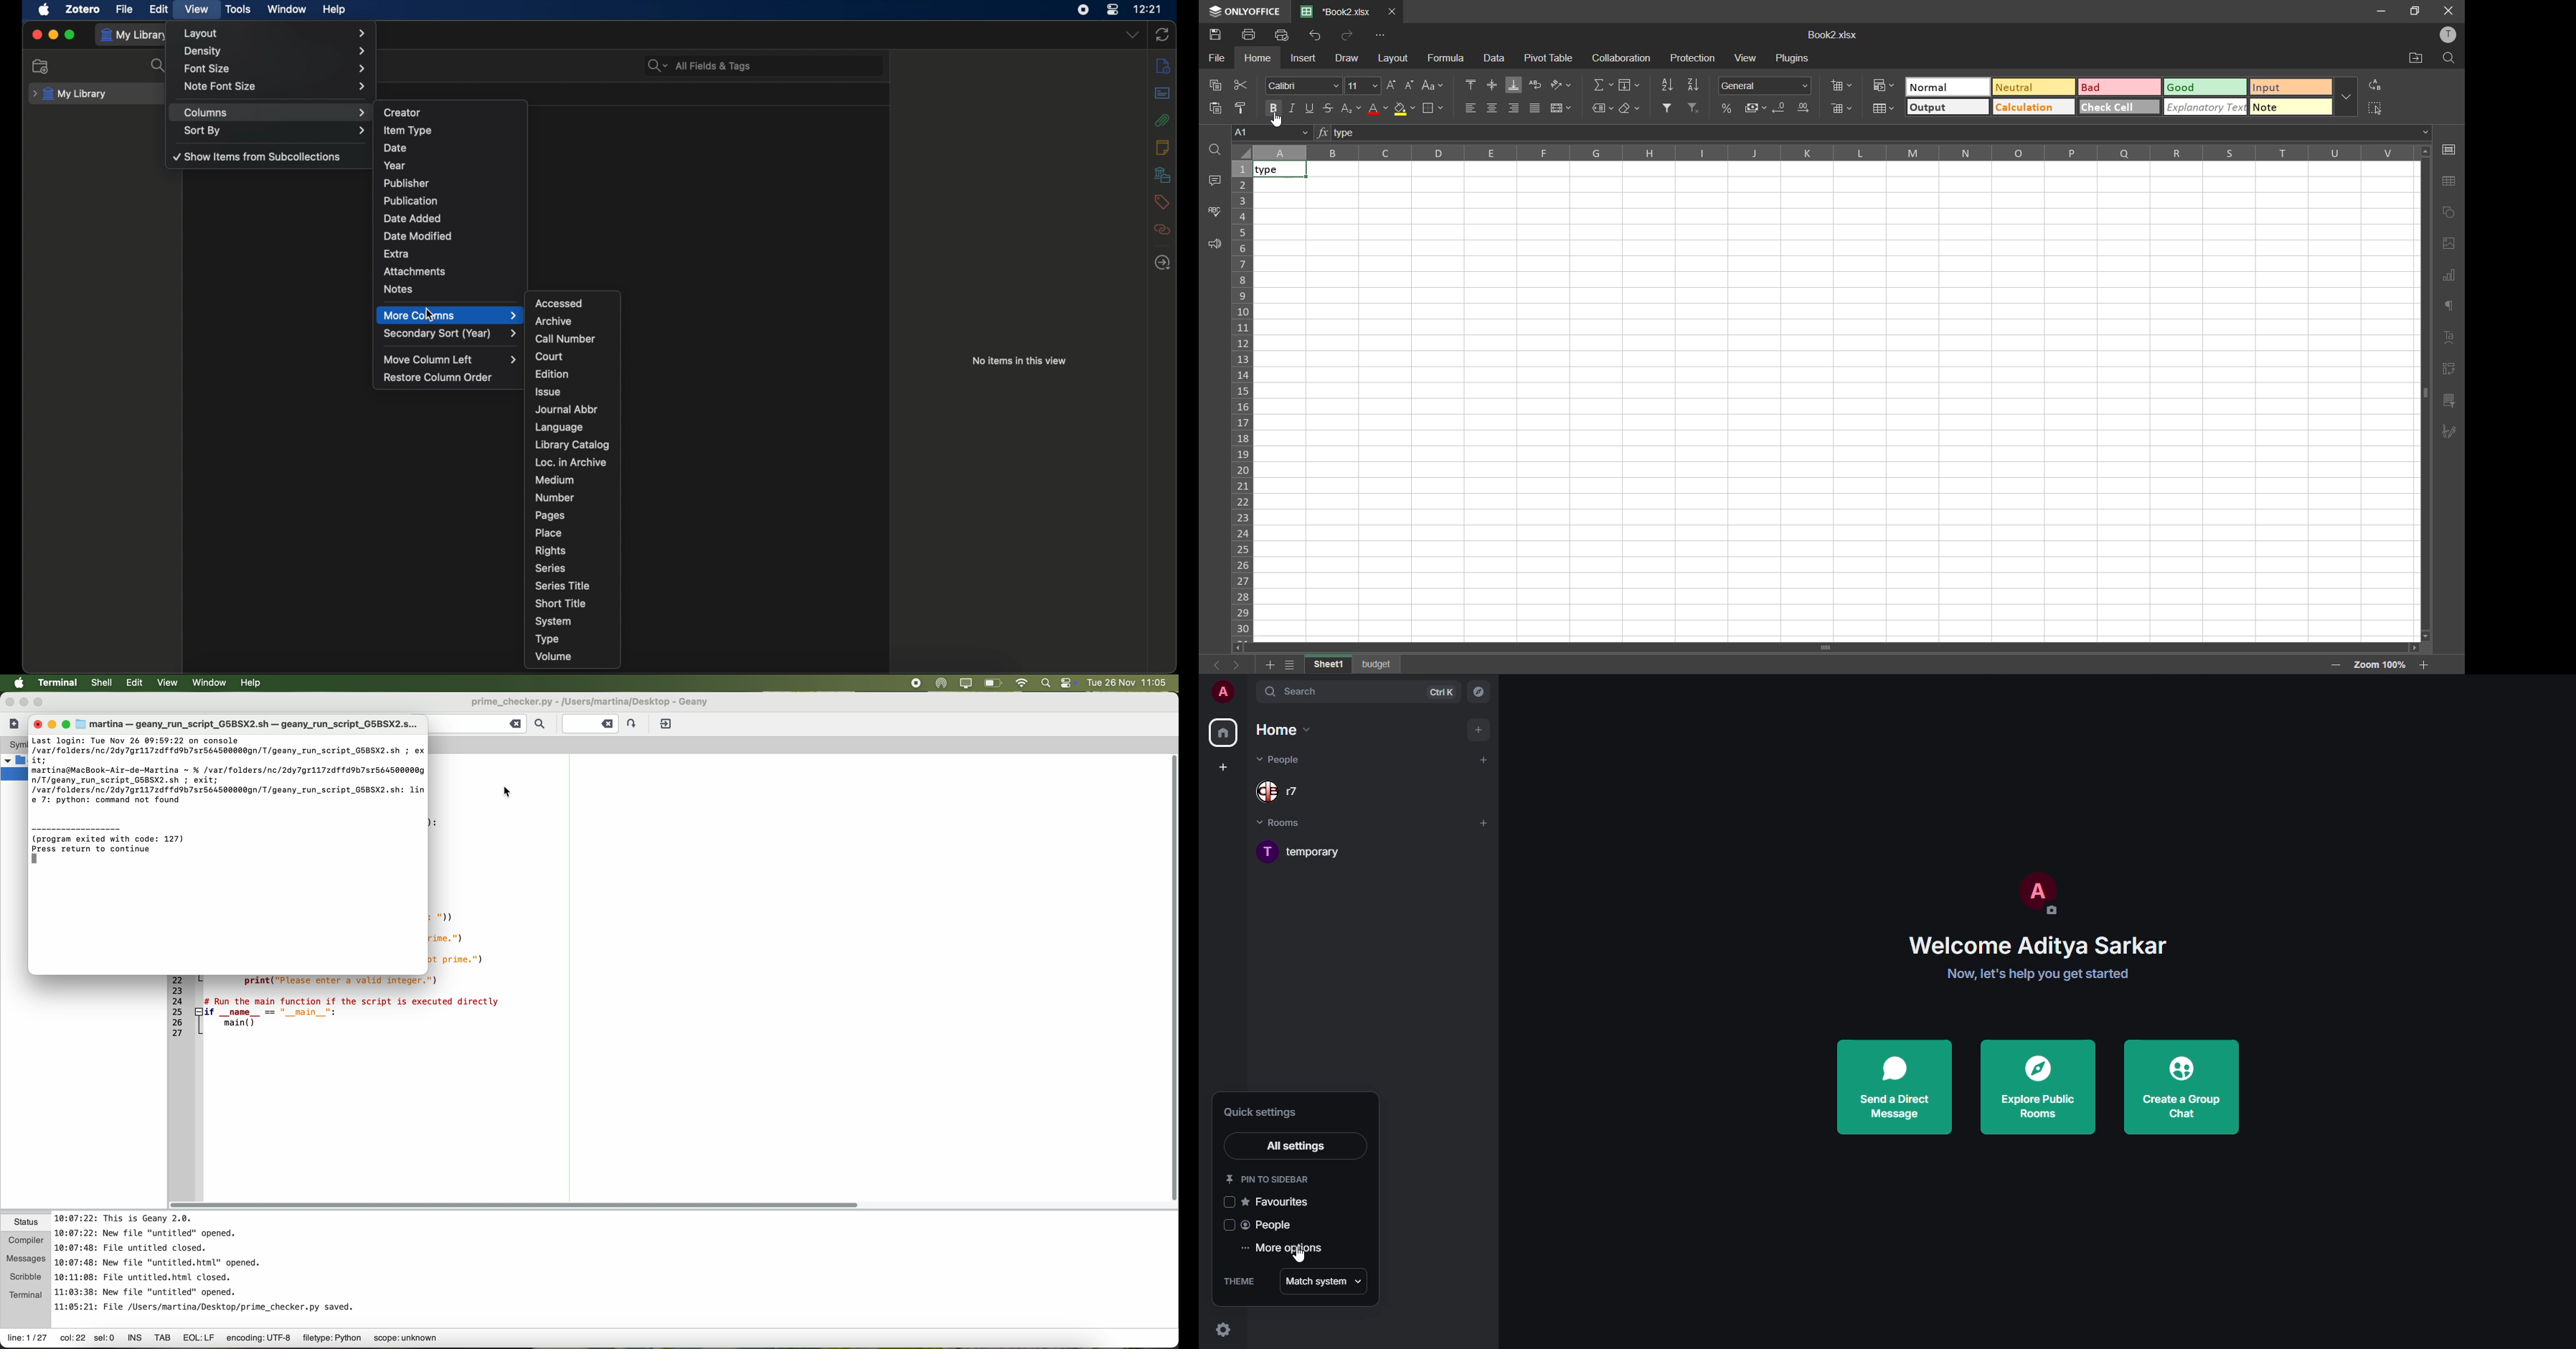  I want to click on merge and center, so click(1564, 108).